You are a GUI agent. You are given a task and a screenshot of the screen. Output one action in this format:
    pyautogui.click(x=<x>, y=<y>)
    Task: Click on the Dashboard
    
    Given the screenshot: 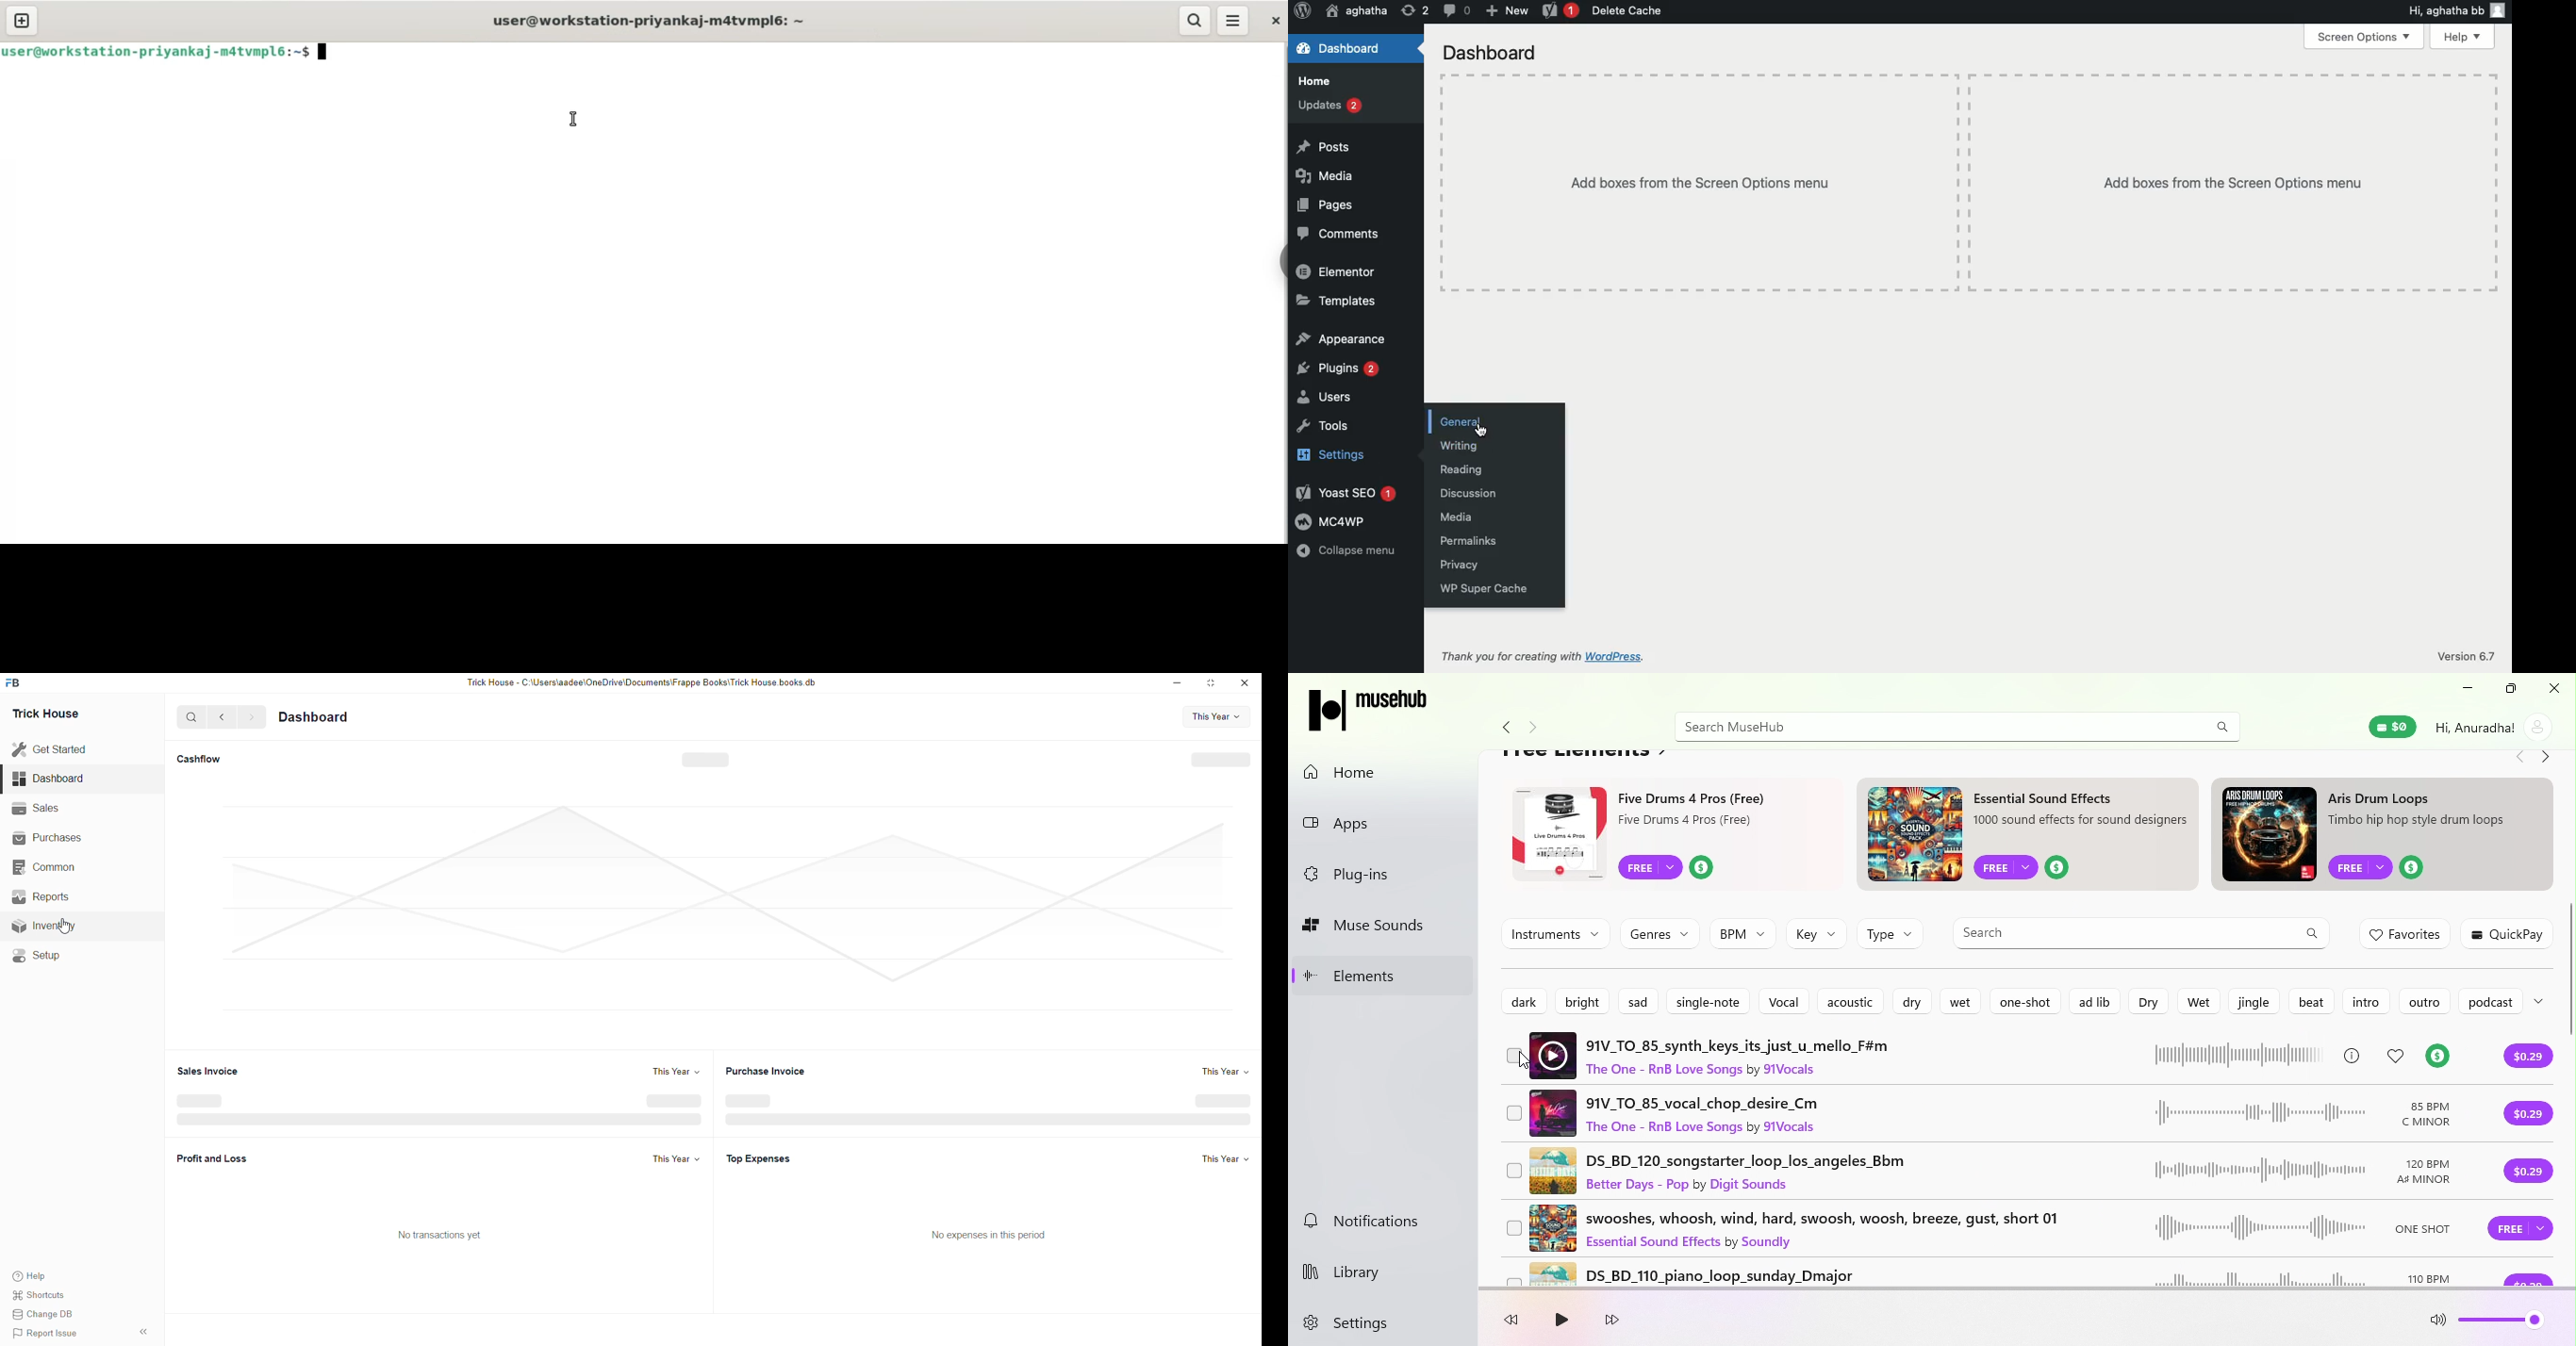 What is the action you would take?
    pyautogui.click(x=327, y=718)
    